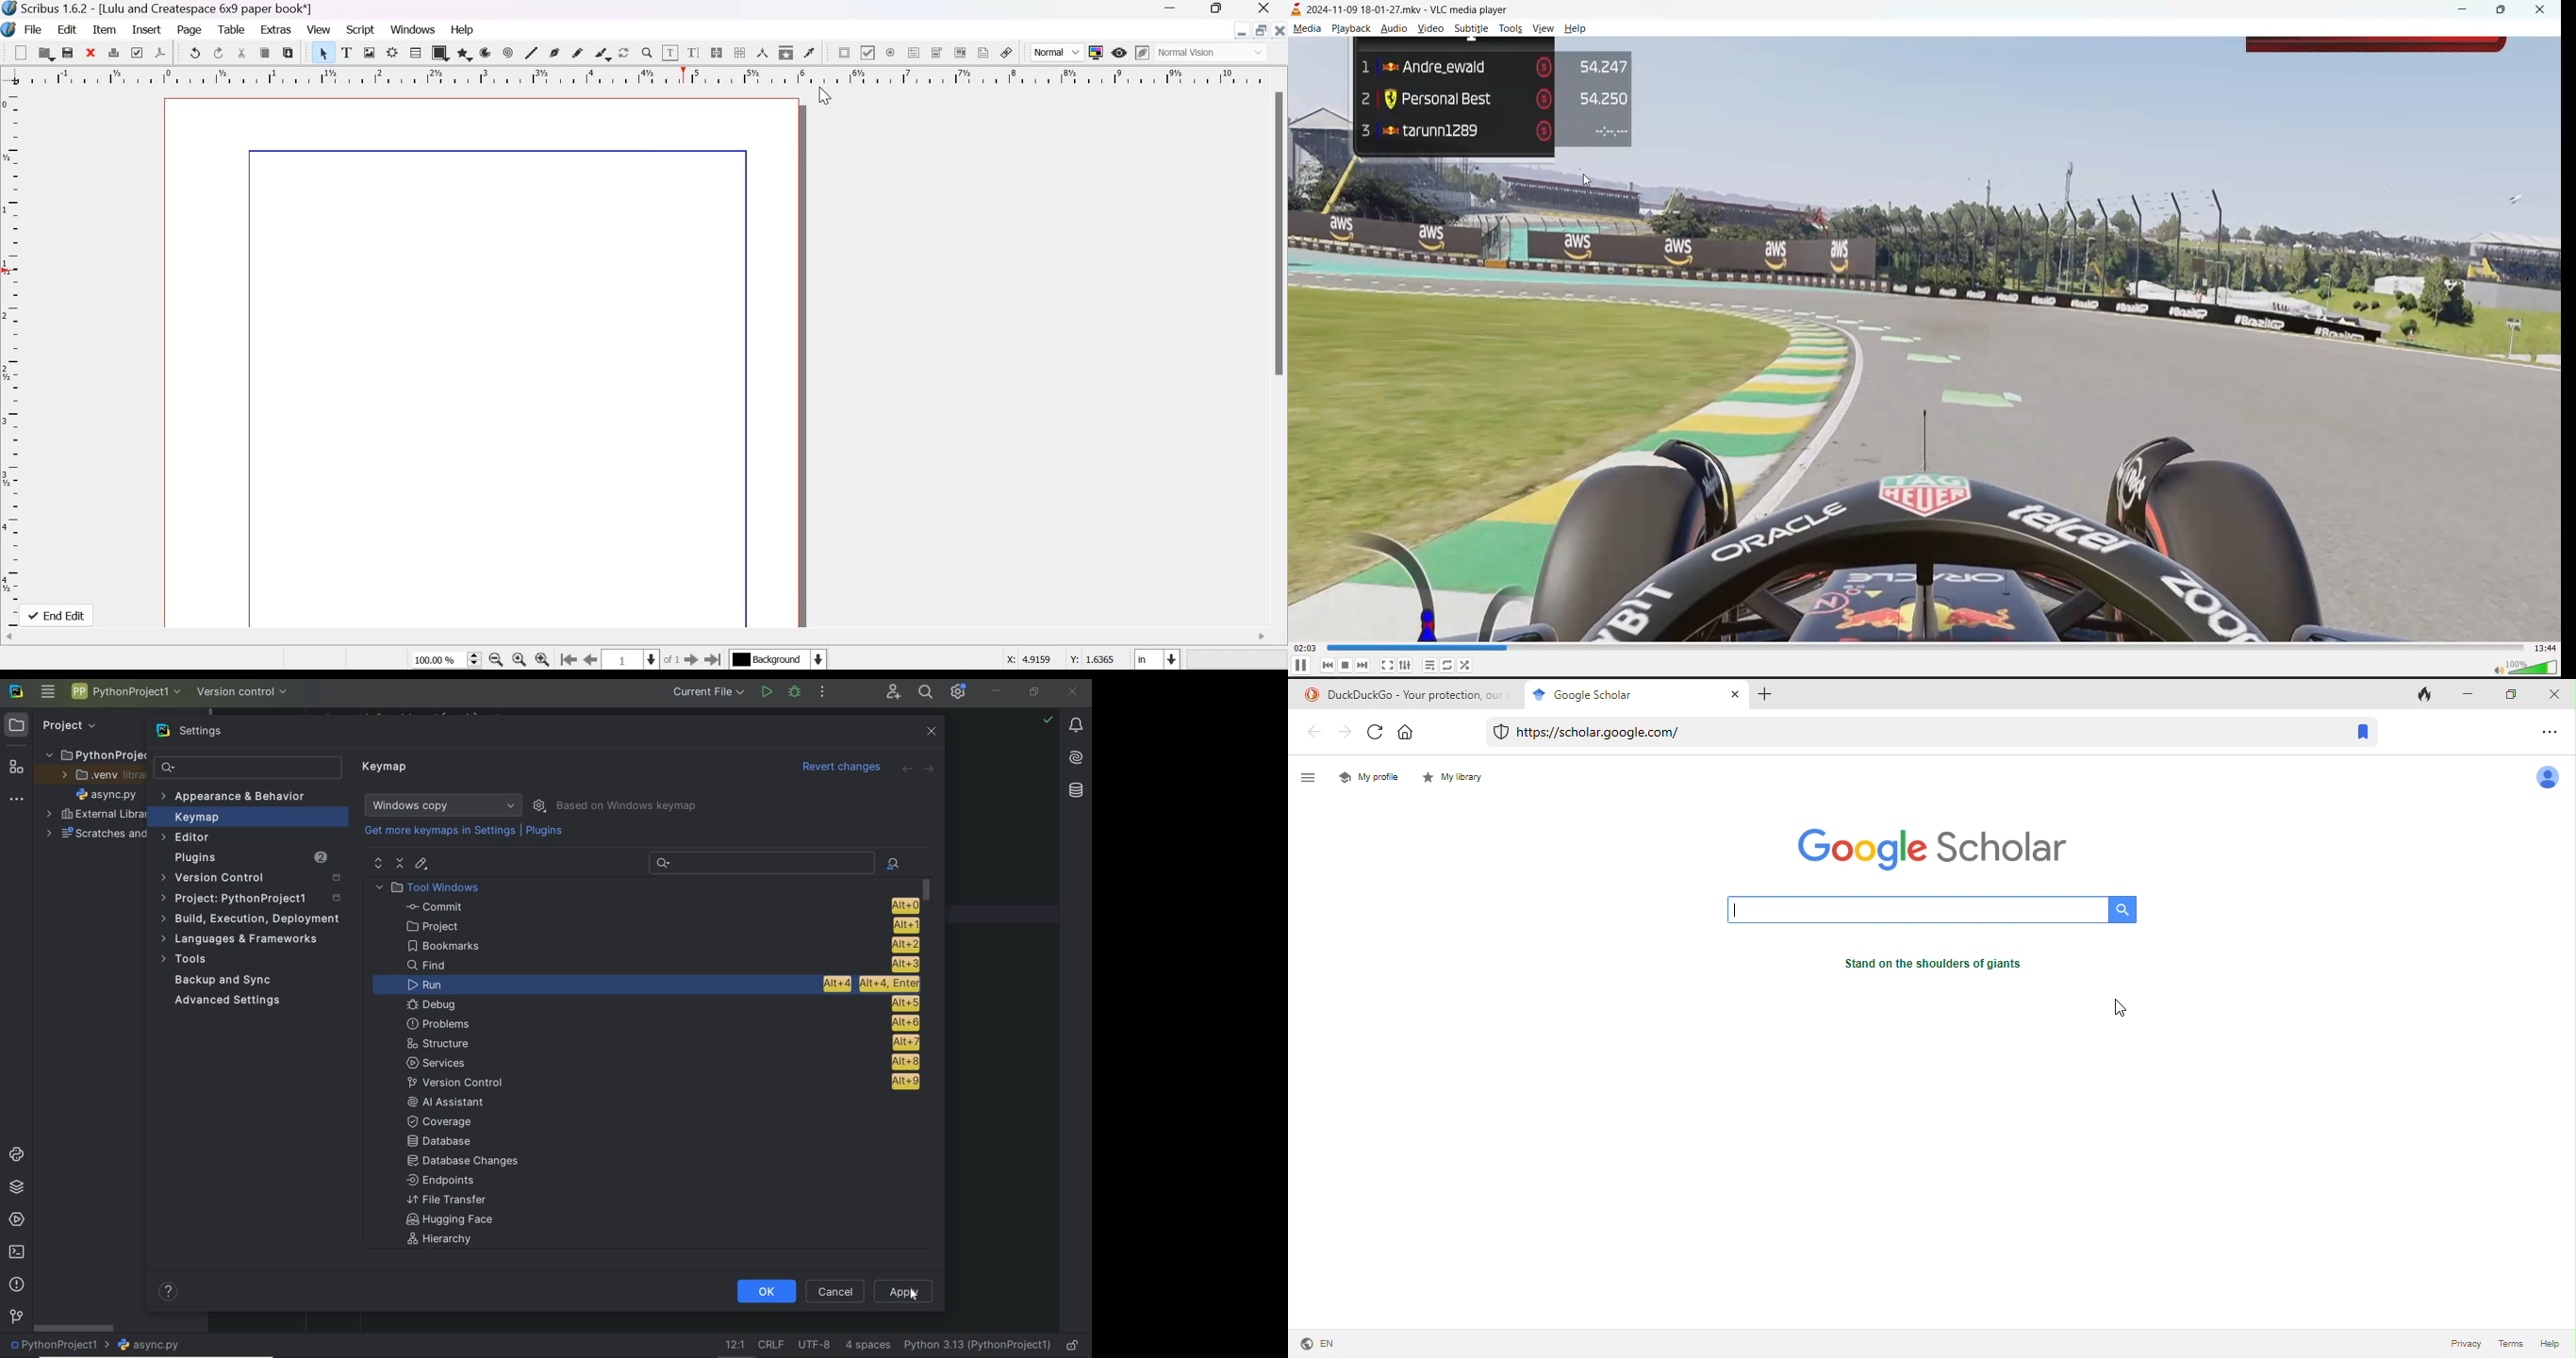 Image resolution: width=2576 pixels, height=1372 pixels. What do you see at coordinates (867, 52) in the screenshot?
I see `PDF check box` at bounding box center [867, 52].